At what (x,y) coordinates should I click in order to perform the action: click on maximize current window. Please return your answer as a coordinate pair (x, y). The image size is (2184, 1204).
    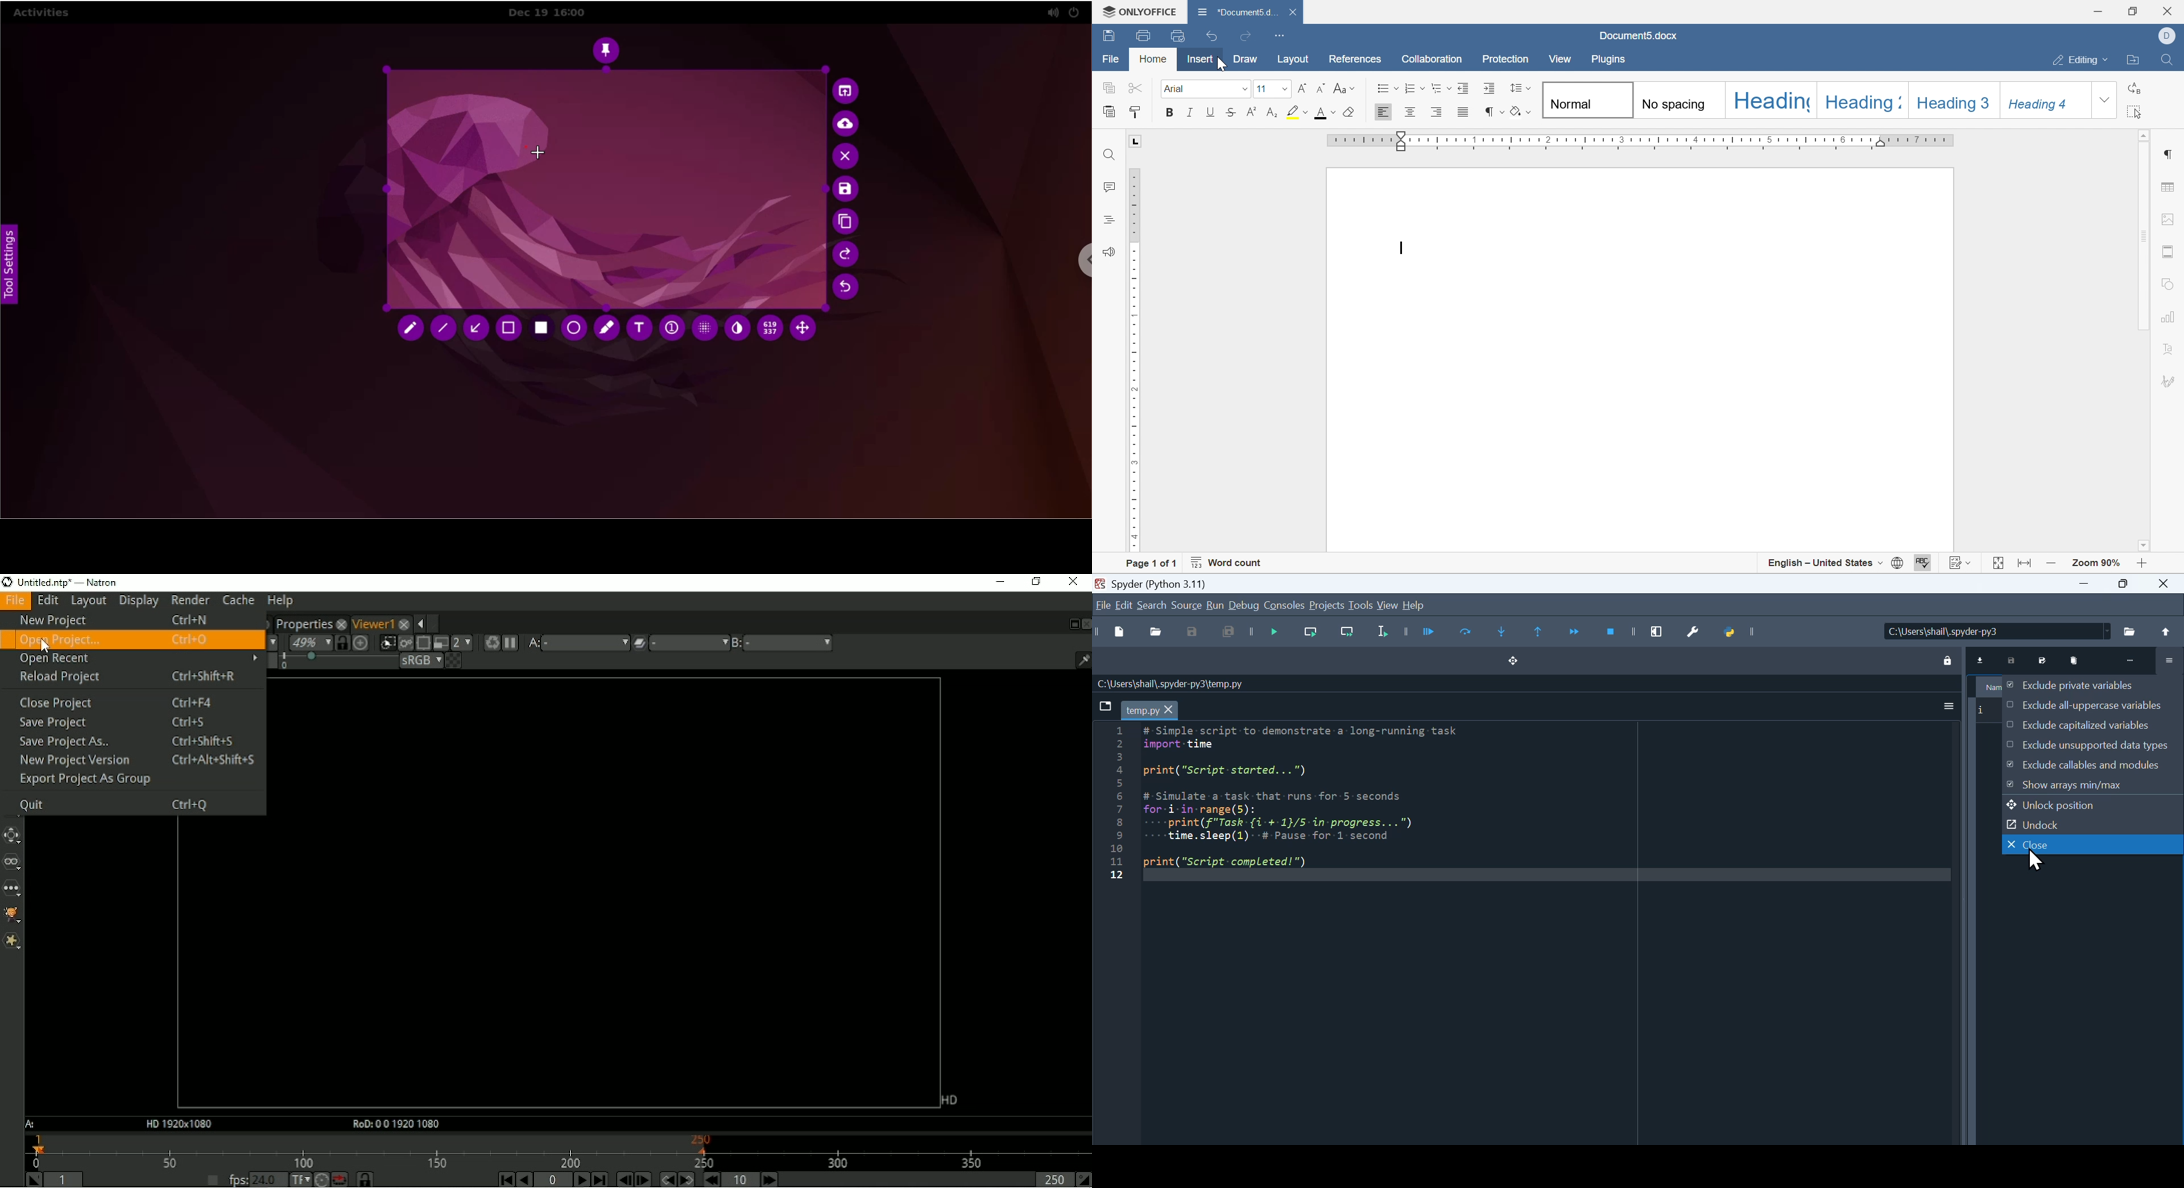
    Looking at the image, I should click on (1657, 633).